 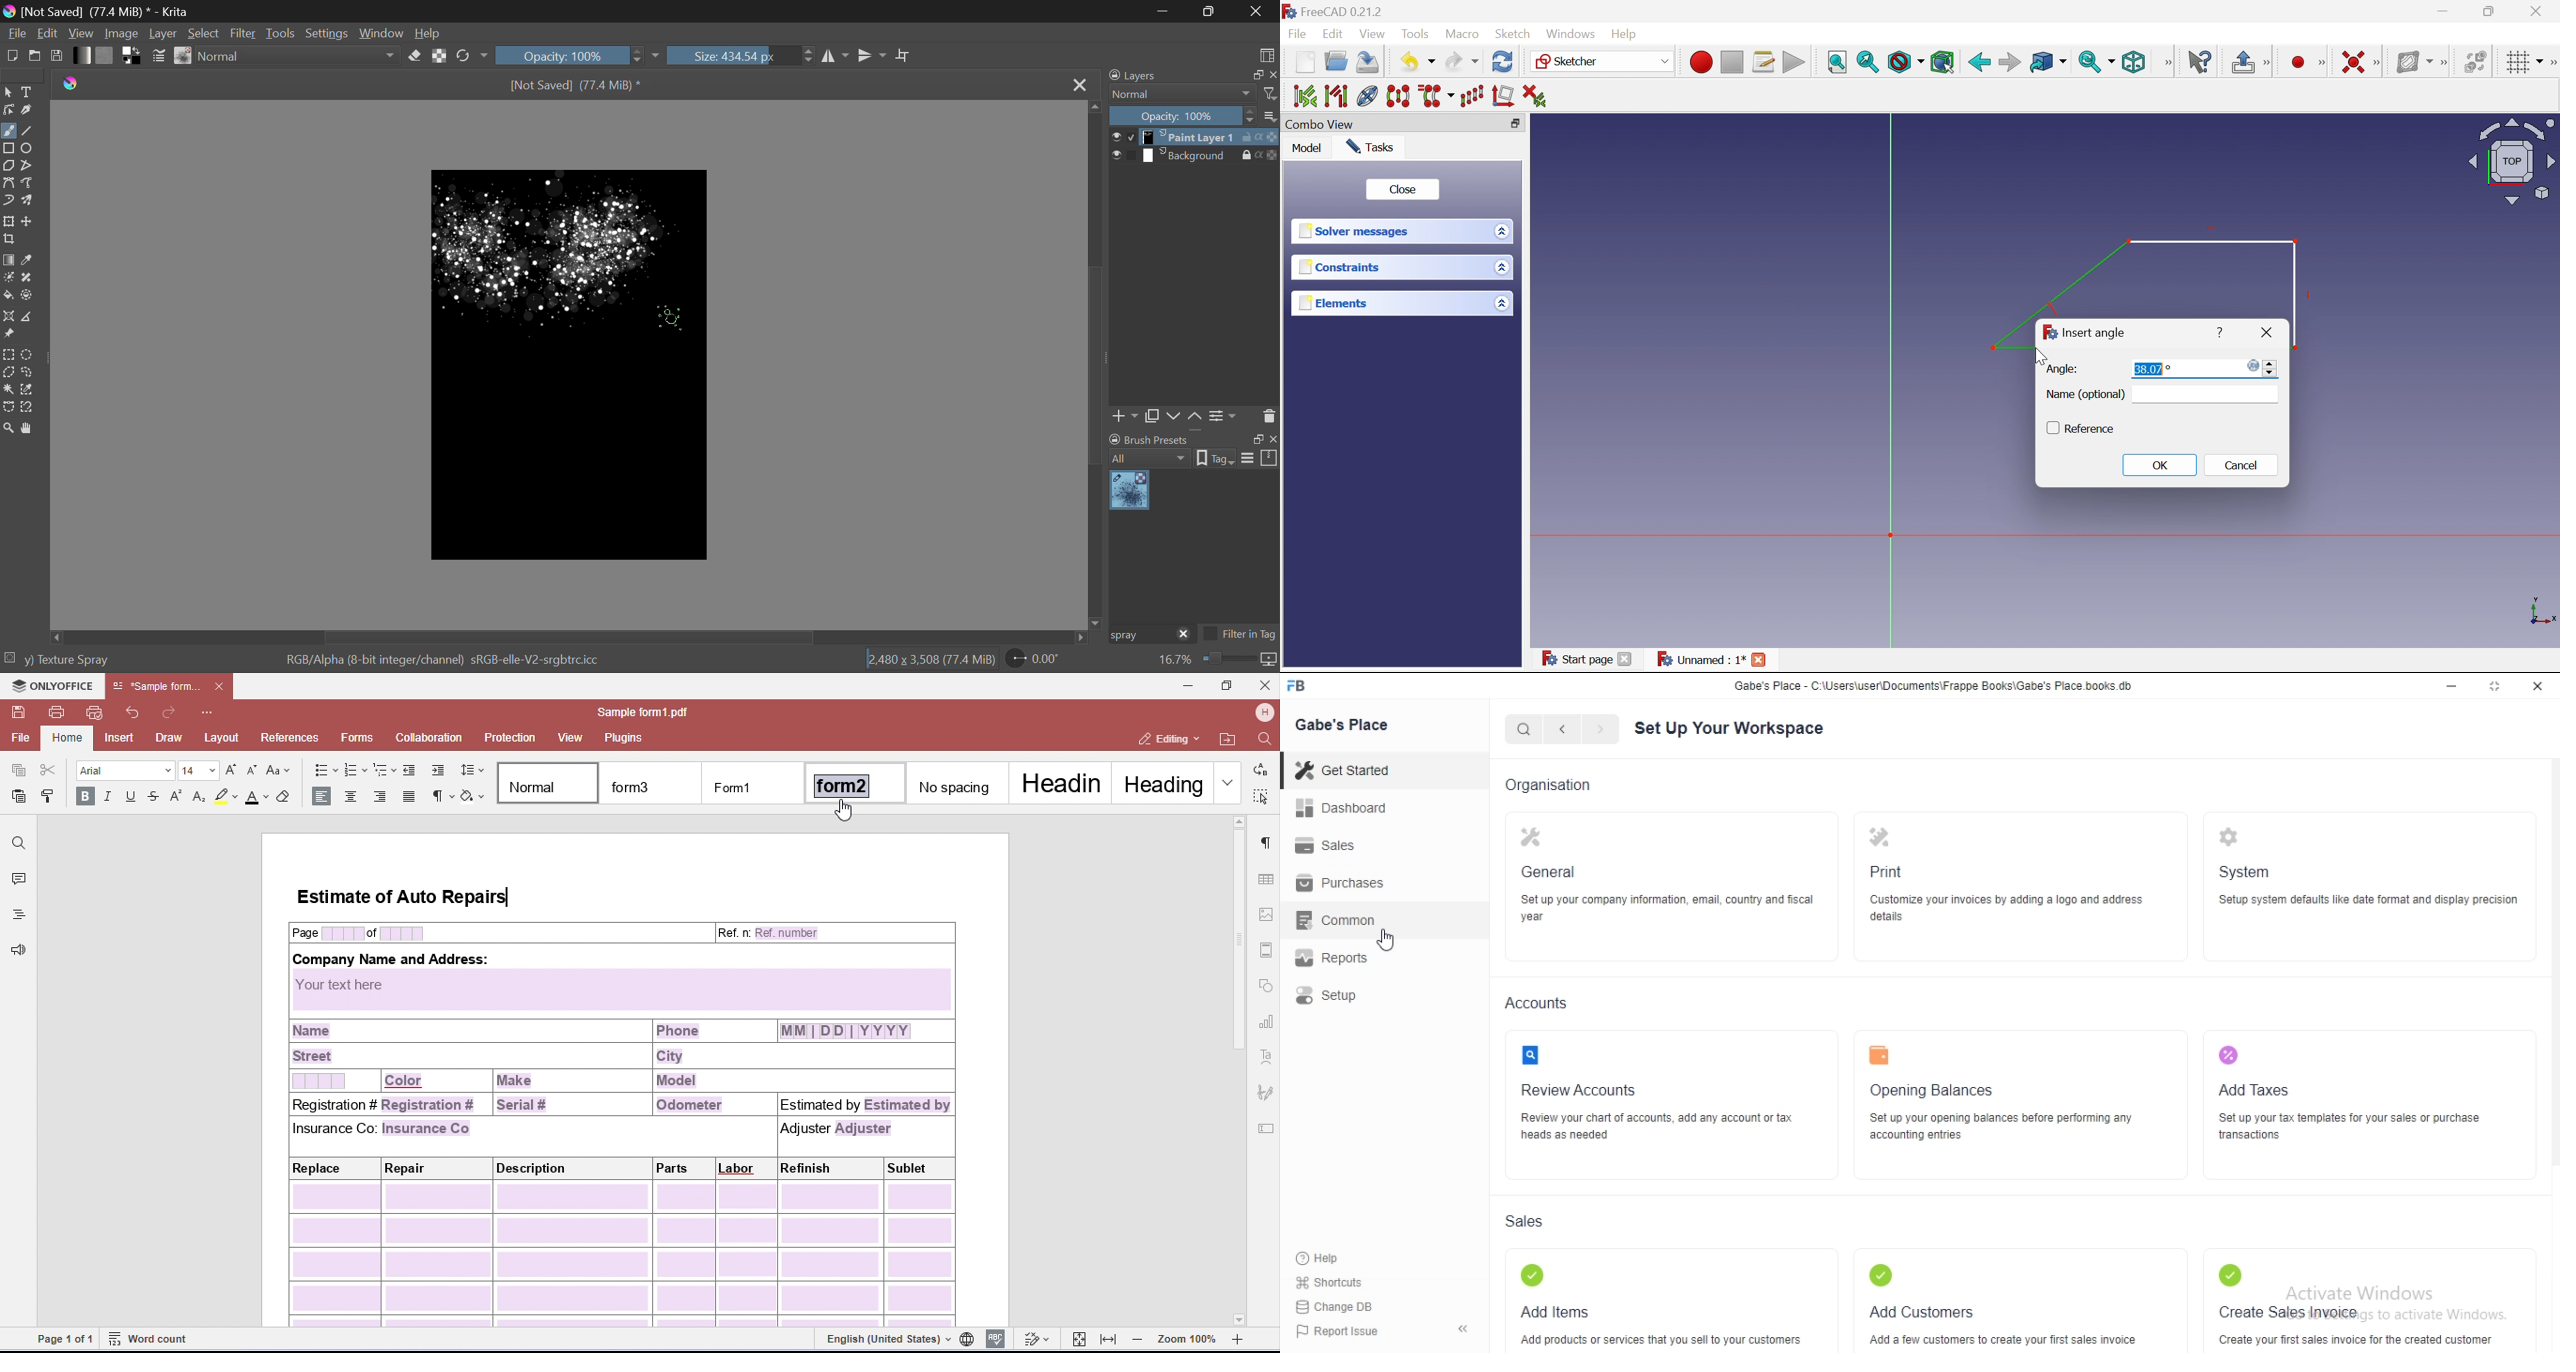 What do you see at coordinates (1344, 844) in the screenshot?
I see `Sales` at bounding box center [1344, 844].